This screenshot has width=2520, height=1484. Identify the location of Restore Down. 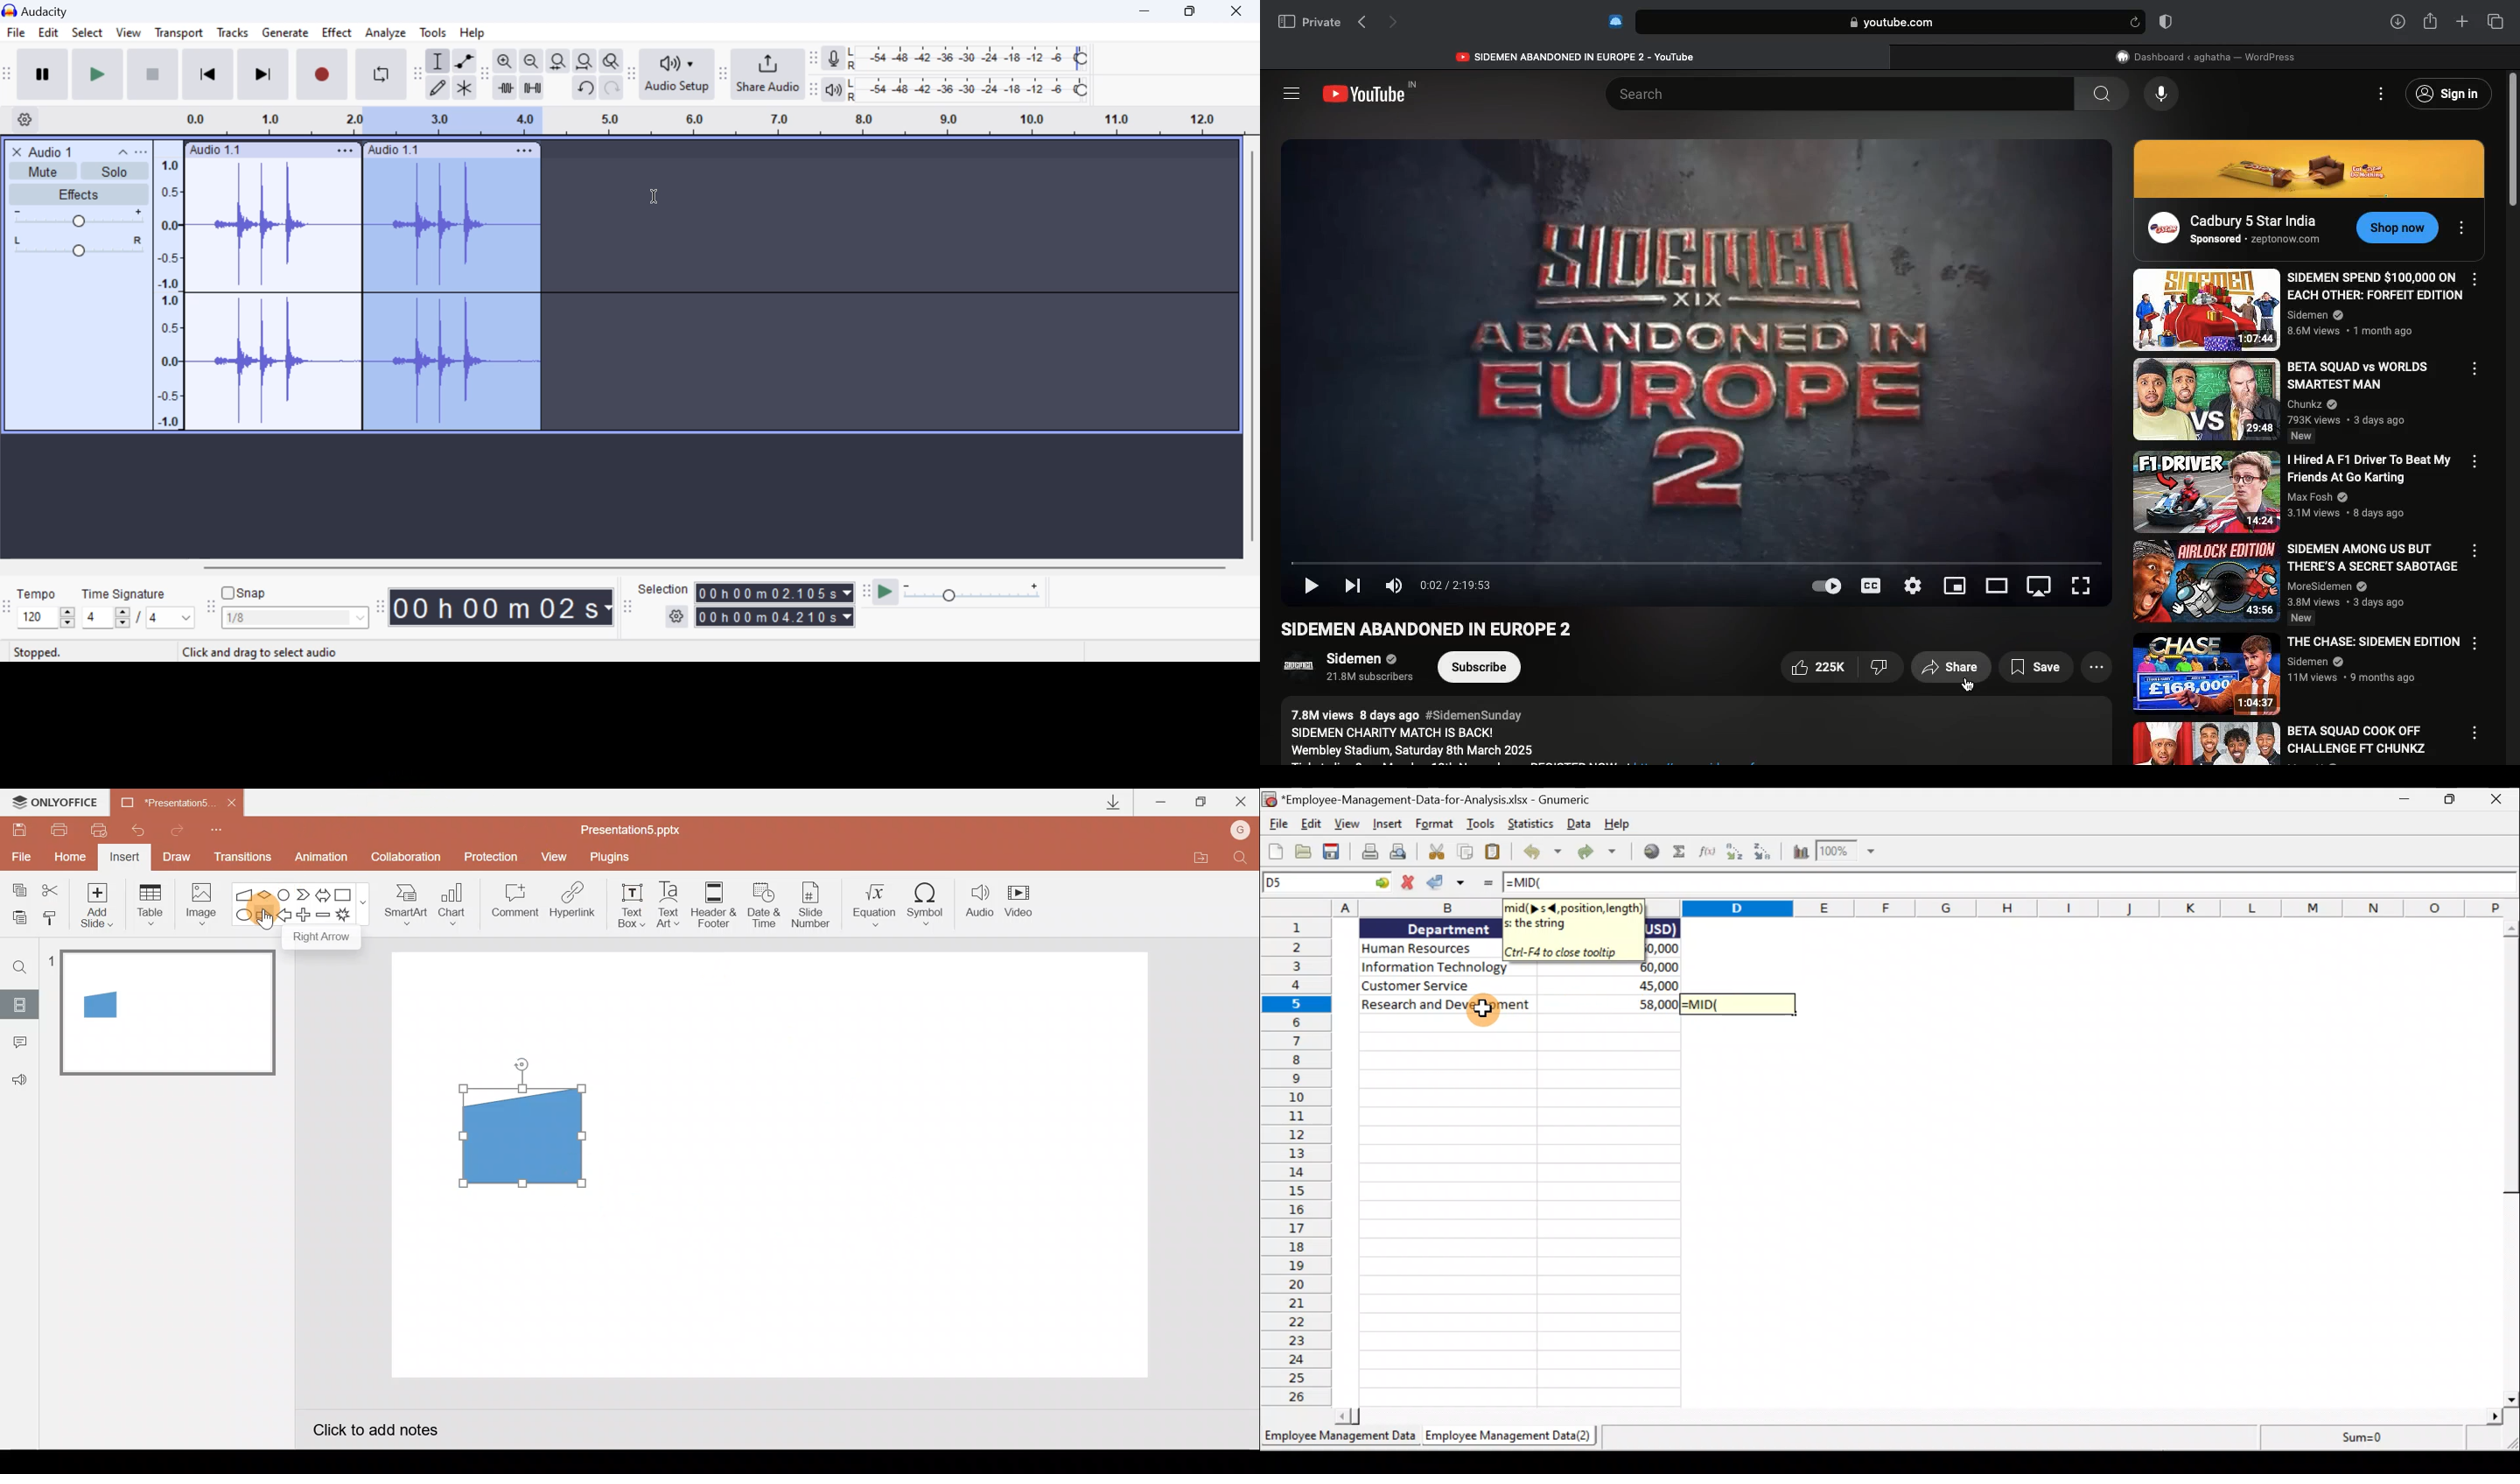
(1146, 11).